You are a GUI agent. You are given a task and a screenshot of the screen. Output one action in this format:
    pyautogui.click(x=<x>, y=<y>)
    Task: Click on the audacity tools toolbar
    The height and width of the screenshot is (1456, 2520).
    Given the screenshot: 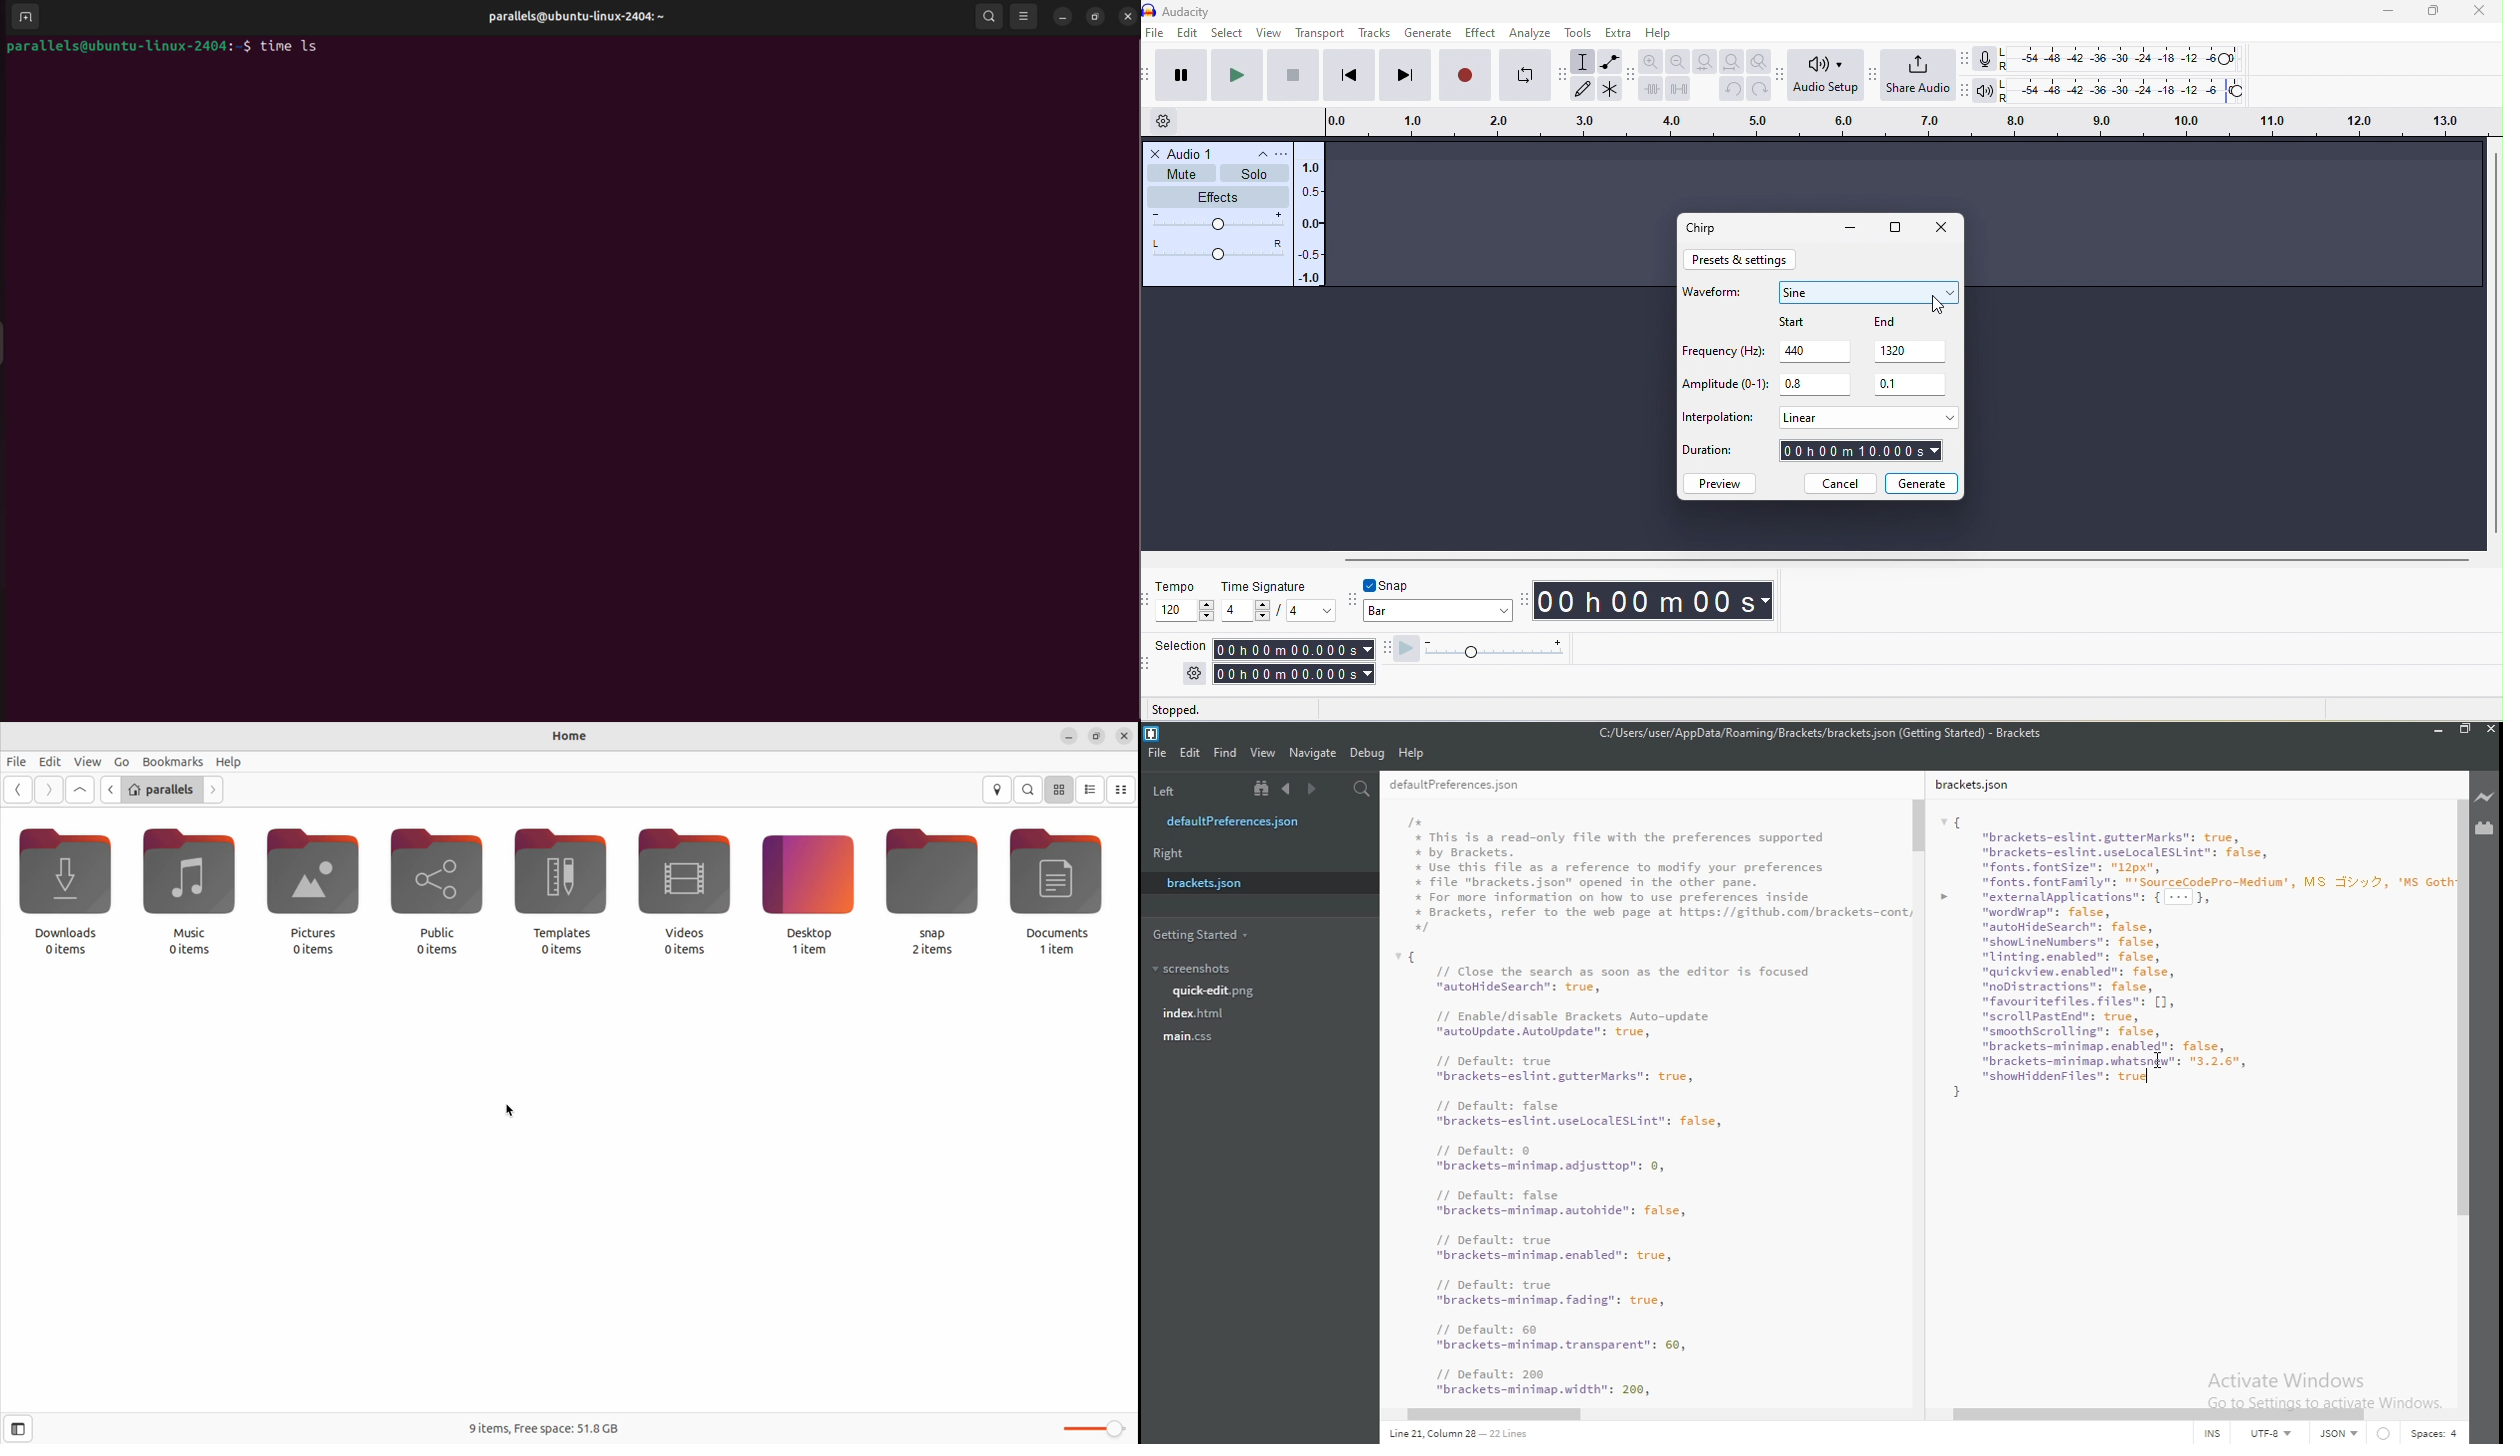 What is the action you would take?
    pyautogui.click(x=1565, y=81)
    